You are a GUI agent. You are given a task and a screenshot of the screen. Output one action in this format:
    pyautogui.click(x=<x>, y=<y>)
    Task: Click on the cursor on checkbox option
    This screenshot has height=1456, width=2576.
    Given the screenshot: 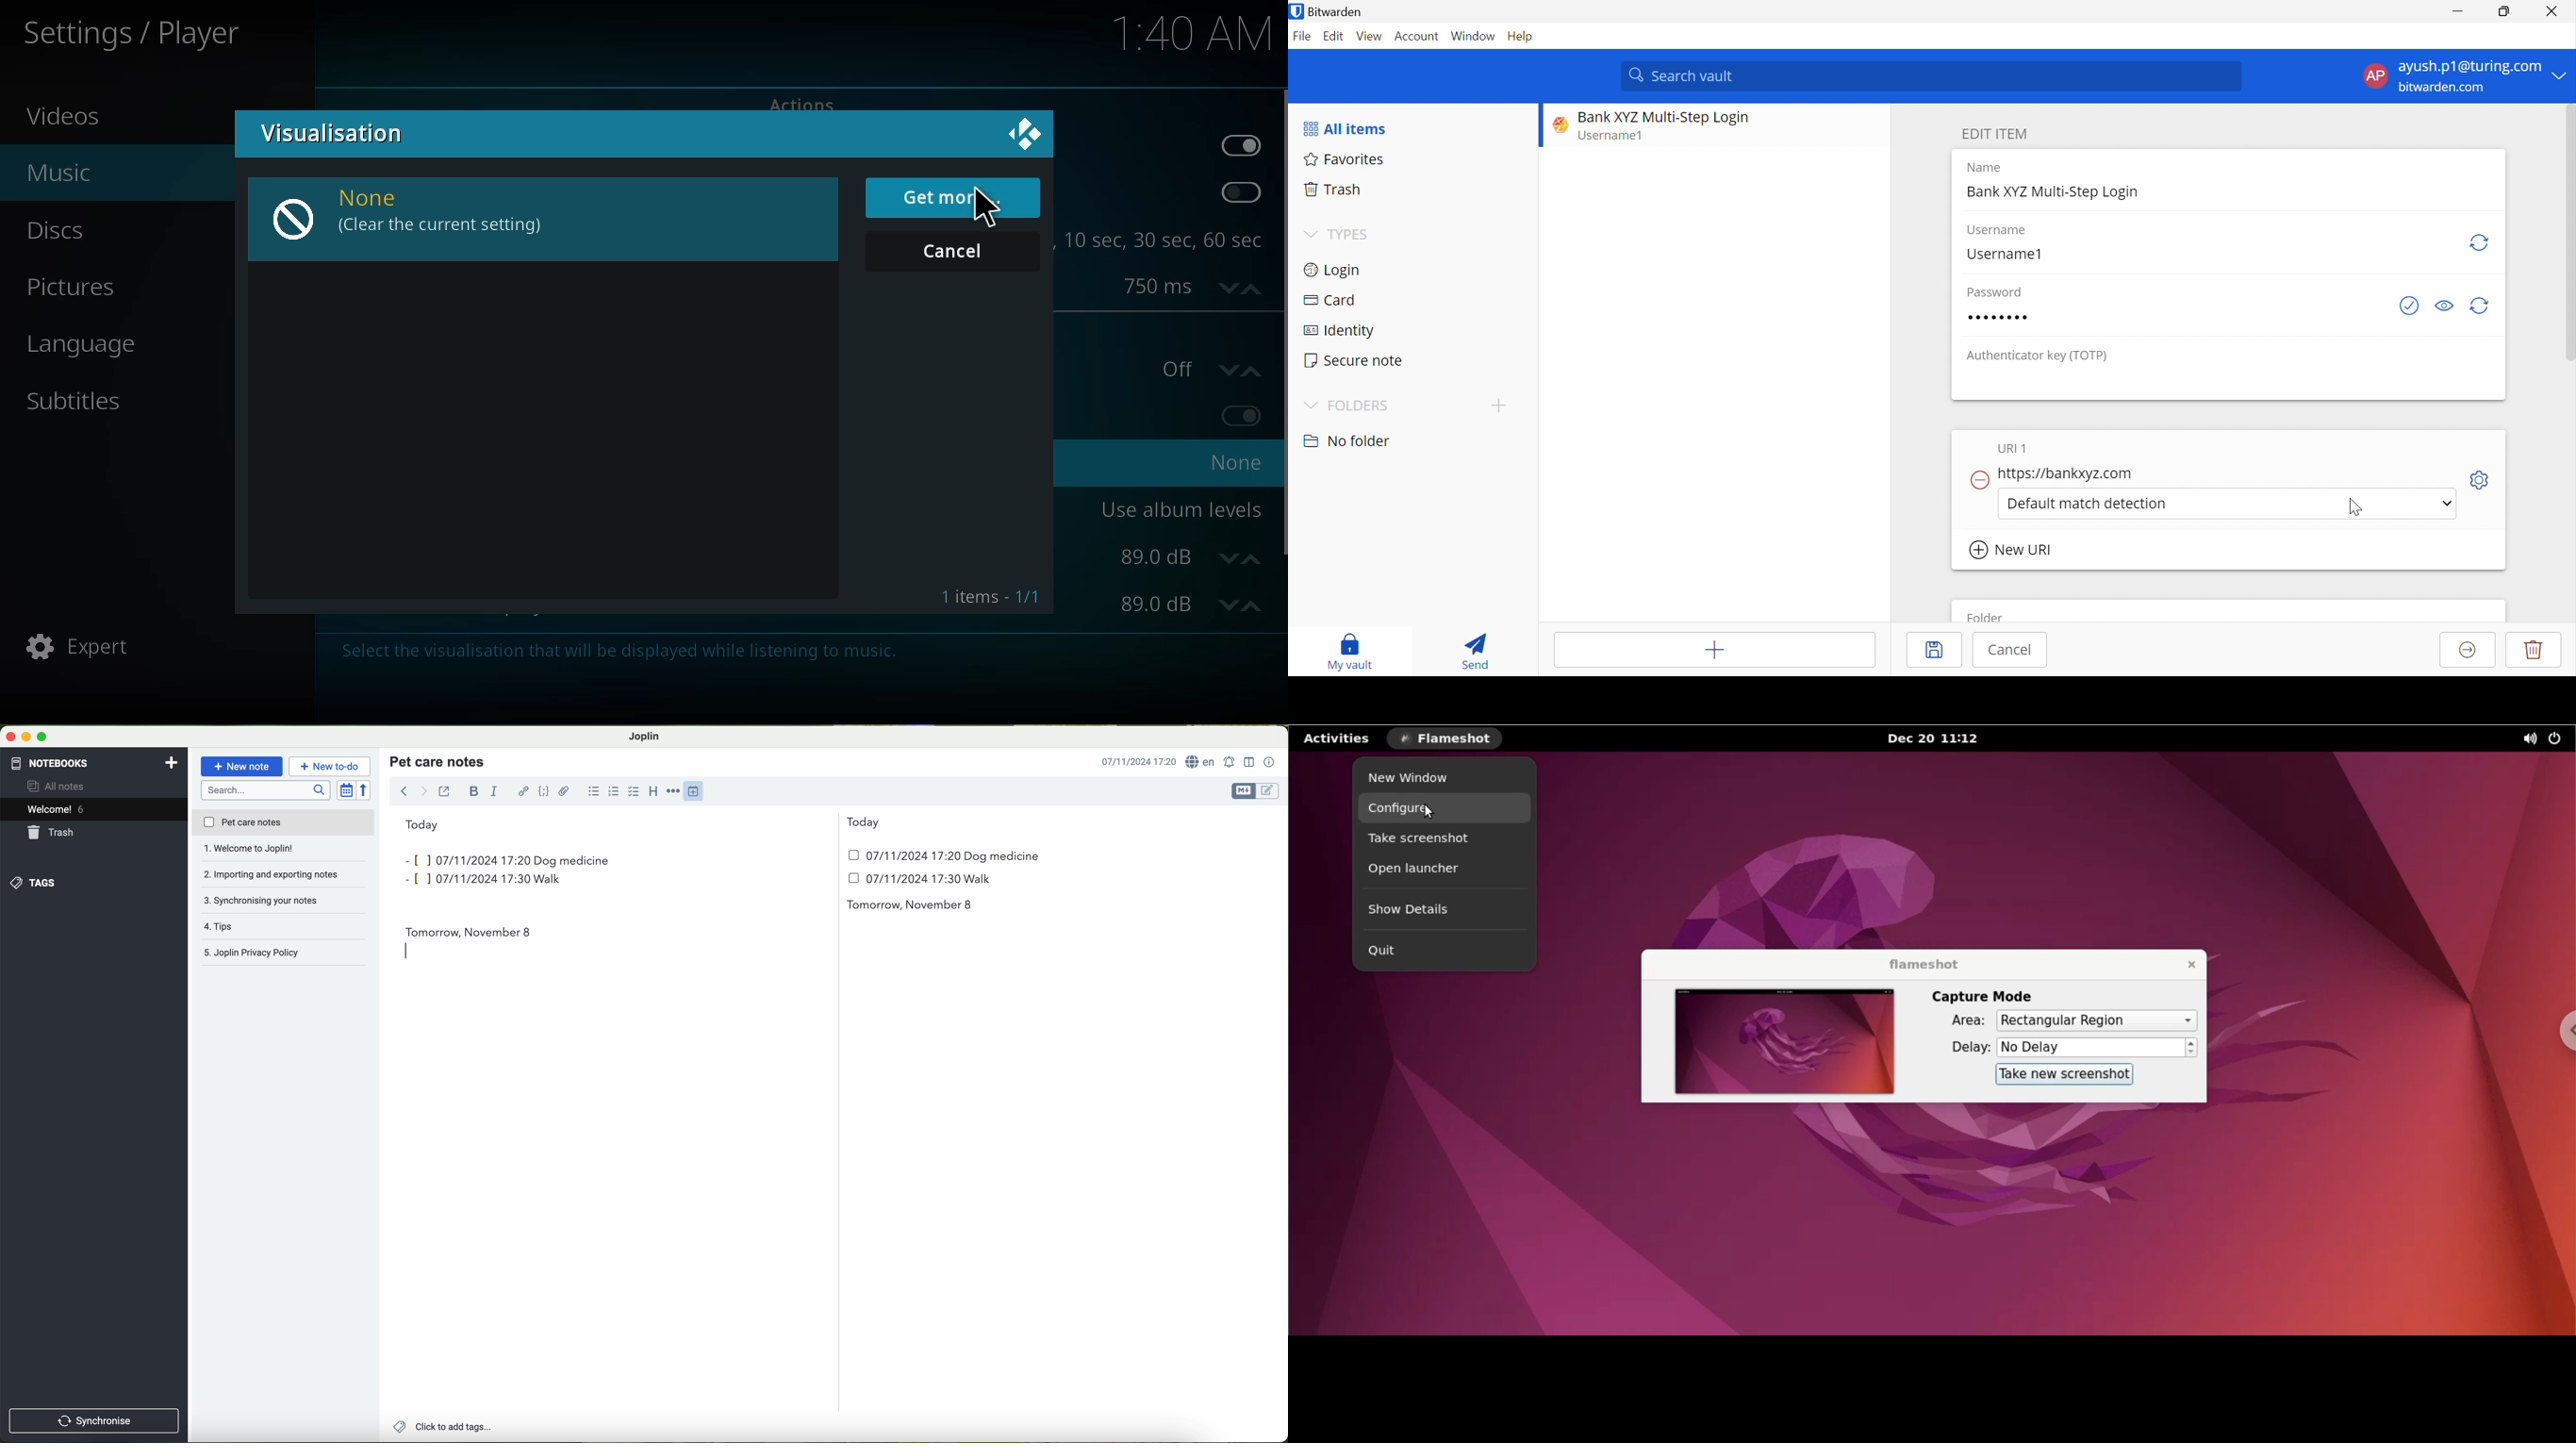 What is the action you would take?
    pyautogui.click(x=635, y=792)
    